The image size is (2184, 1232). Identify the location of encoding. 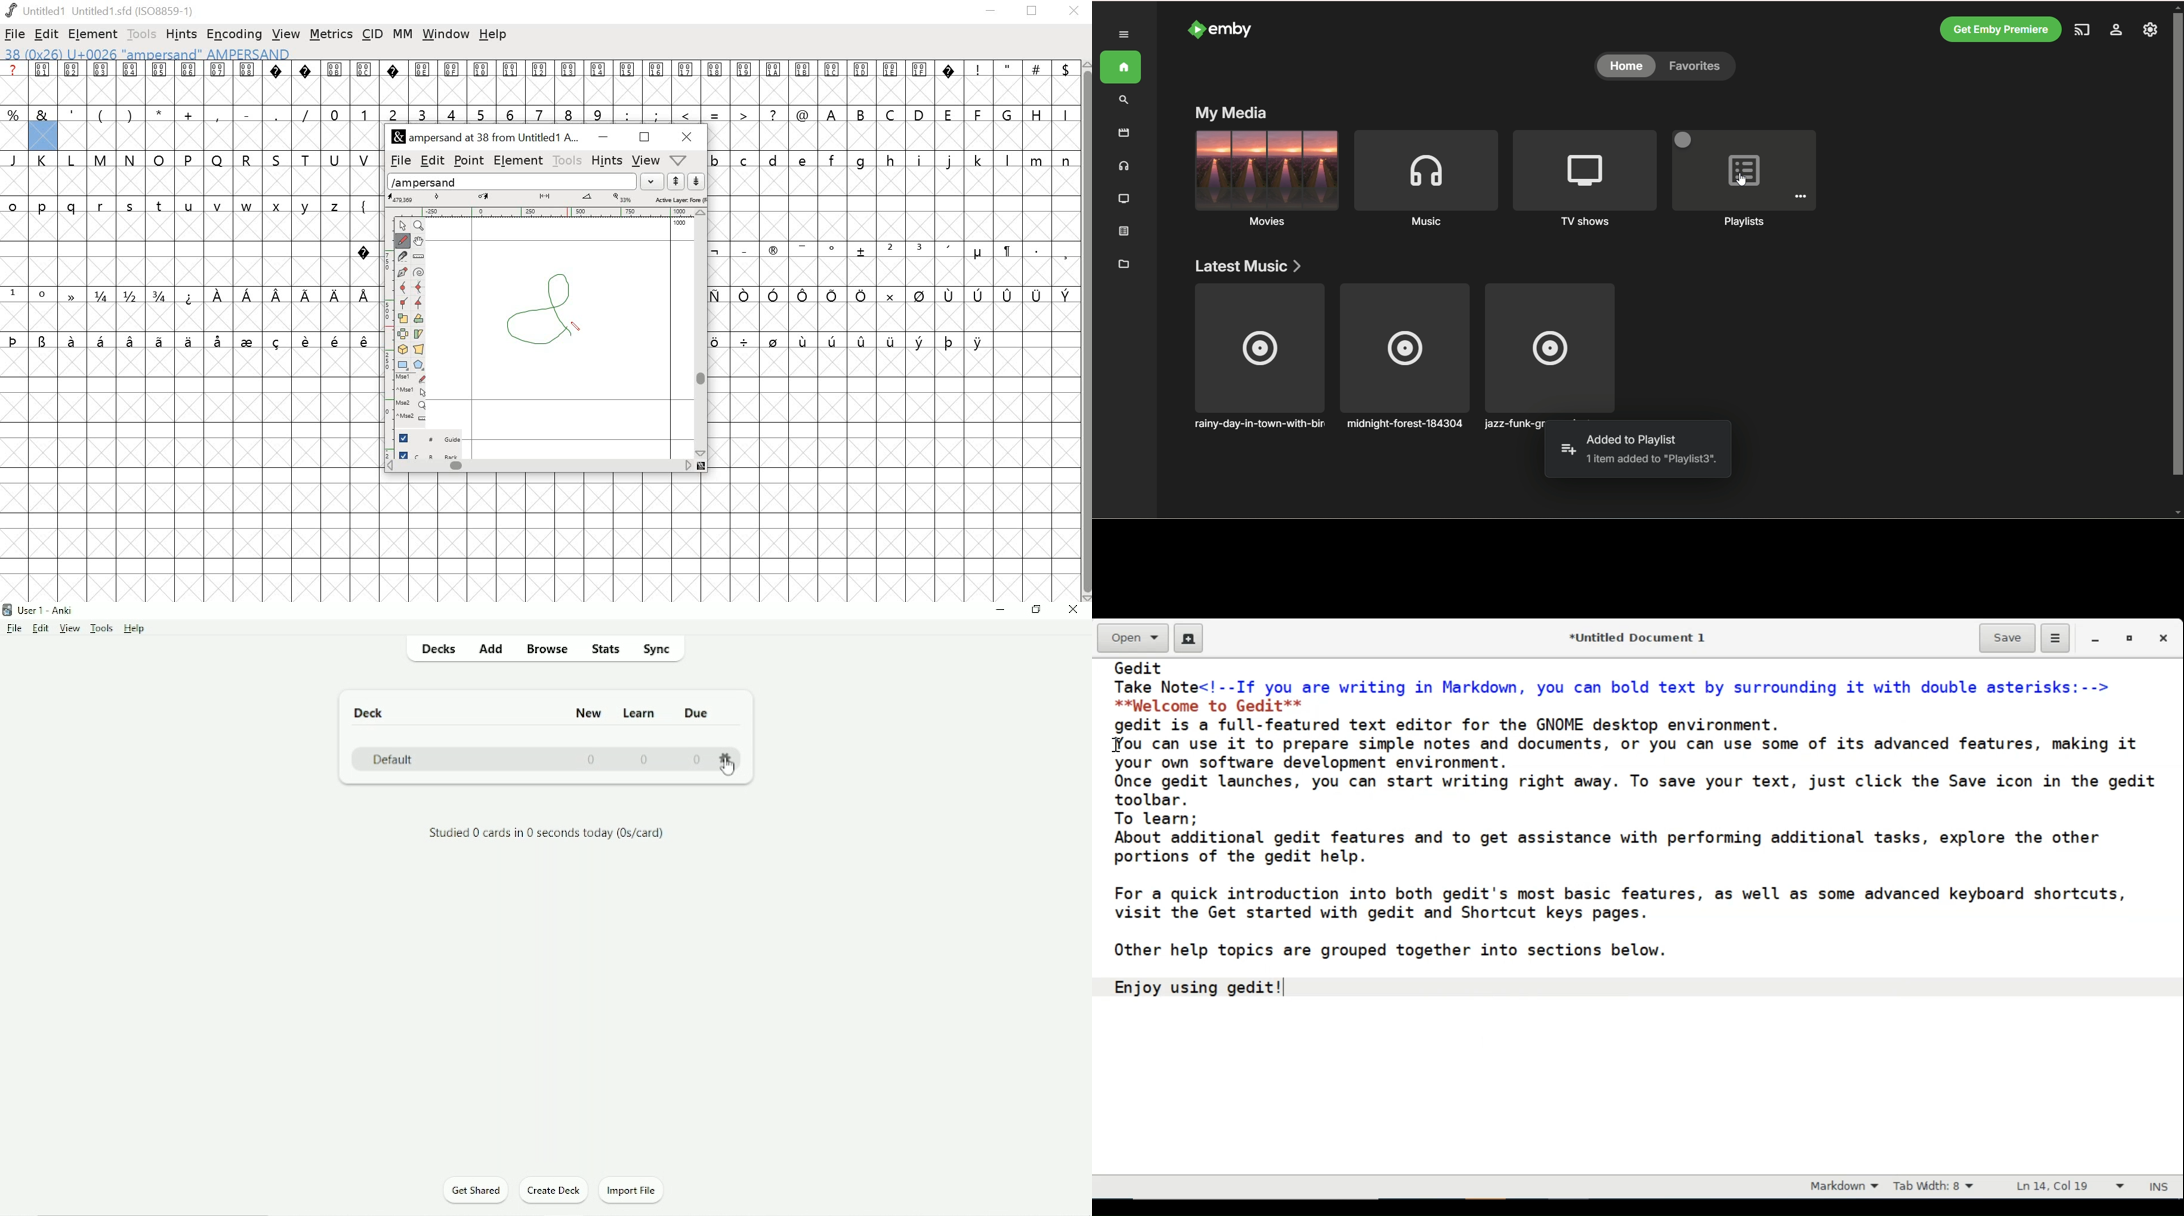
(234, 35).